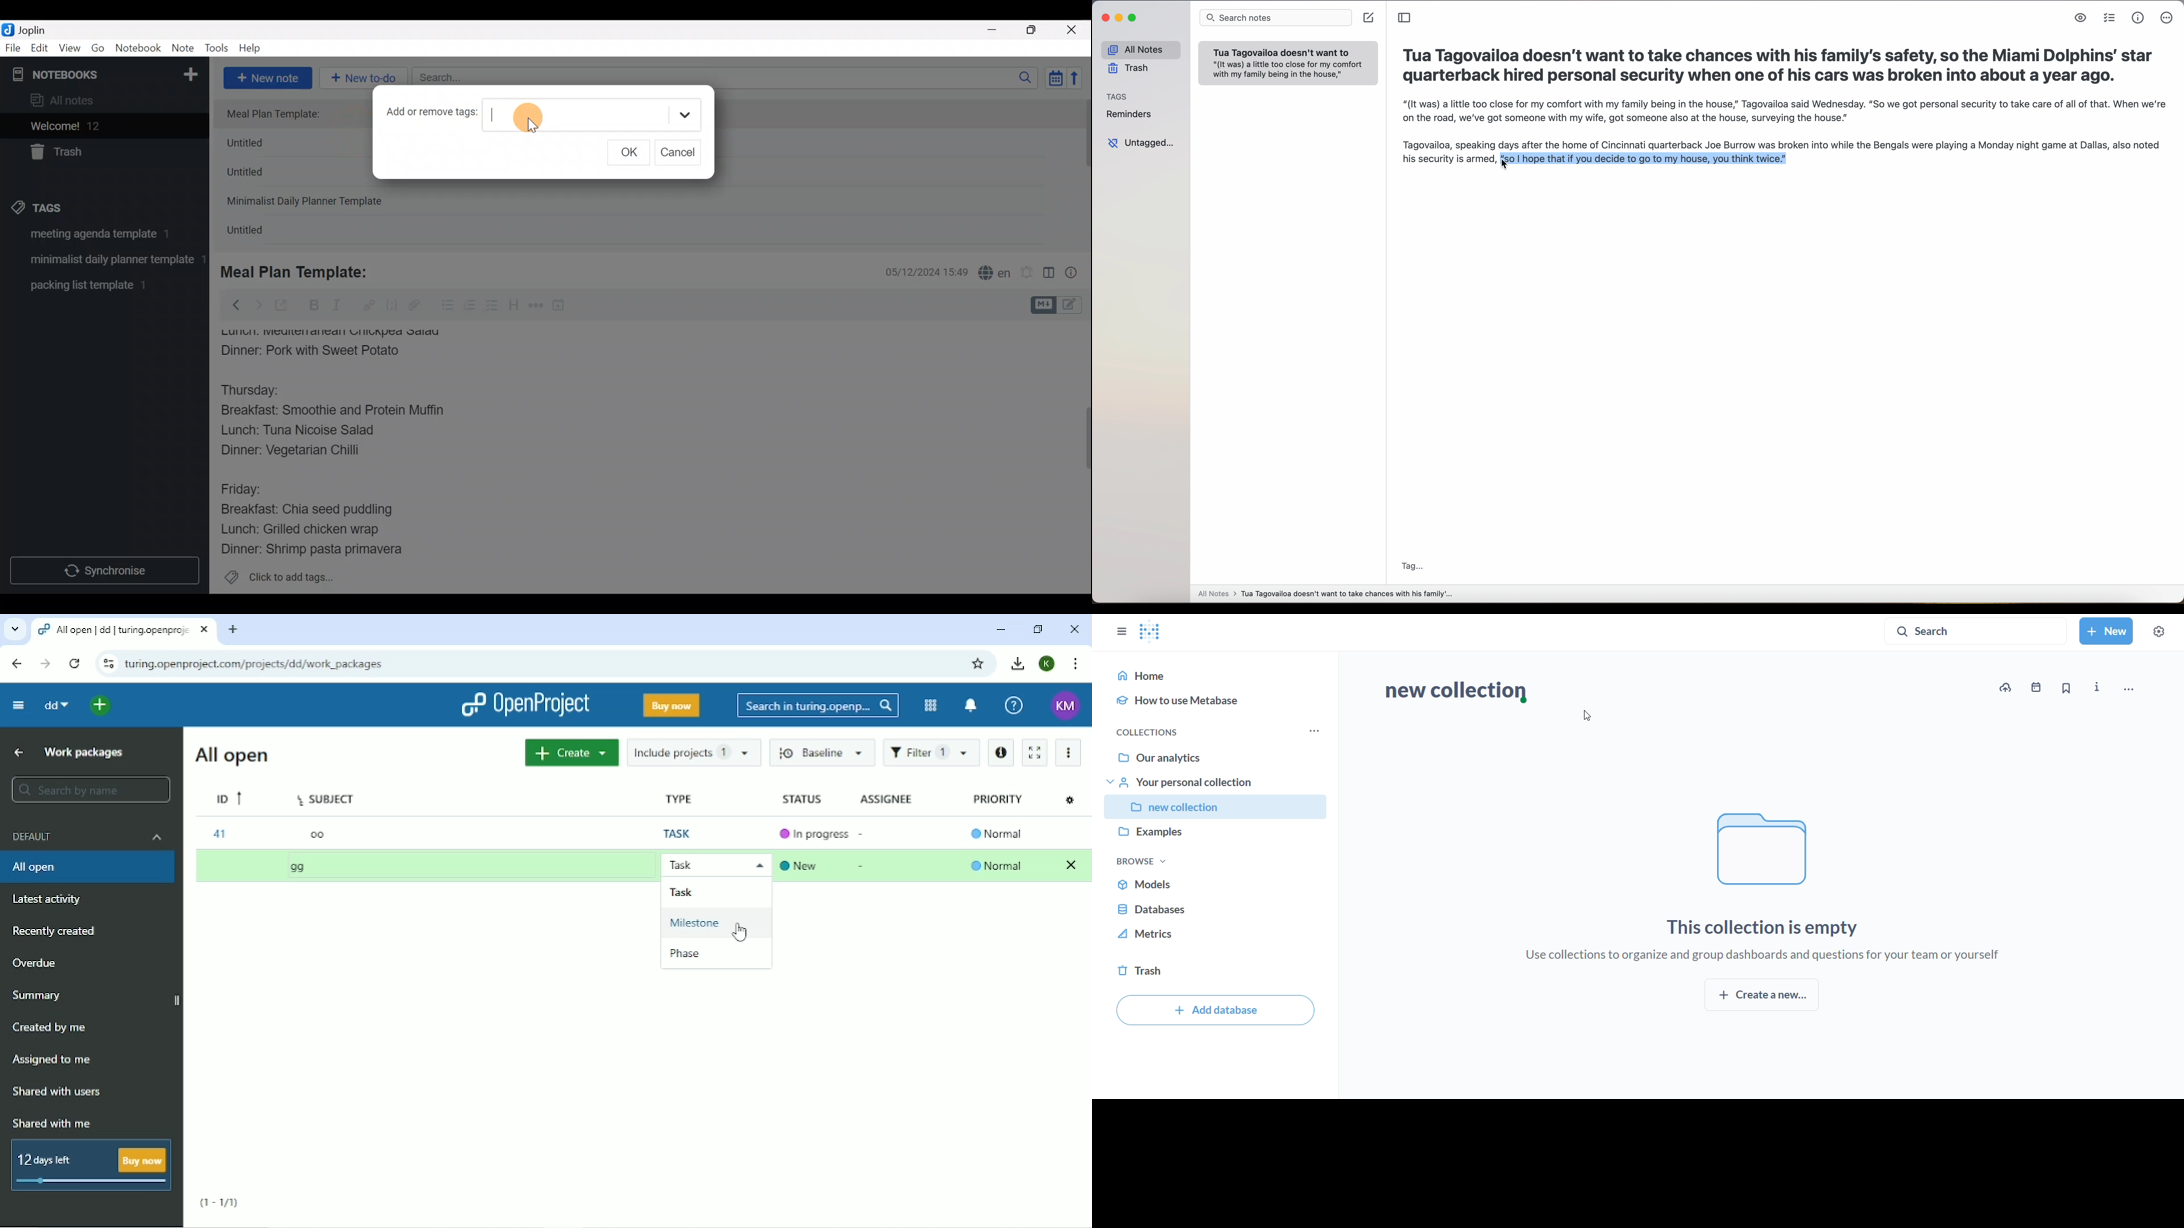 The height and width of the screenshot is (1232, 2184). I want to click on tag, so click(1411, 567).